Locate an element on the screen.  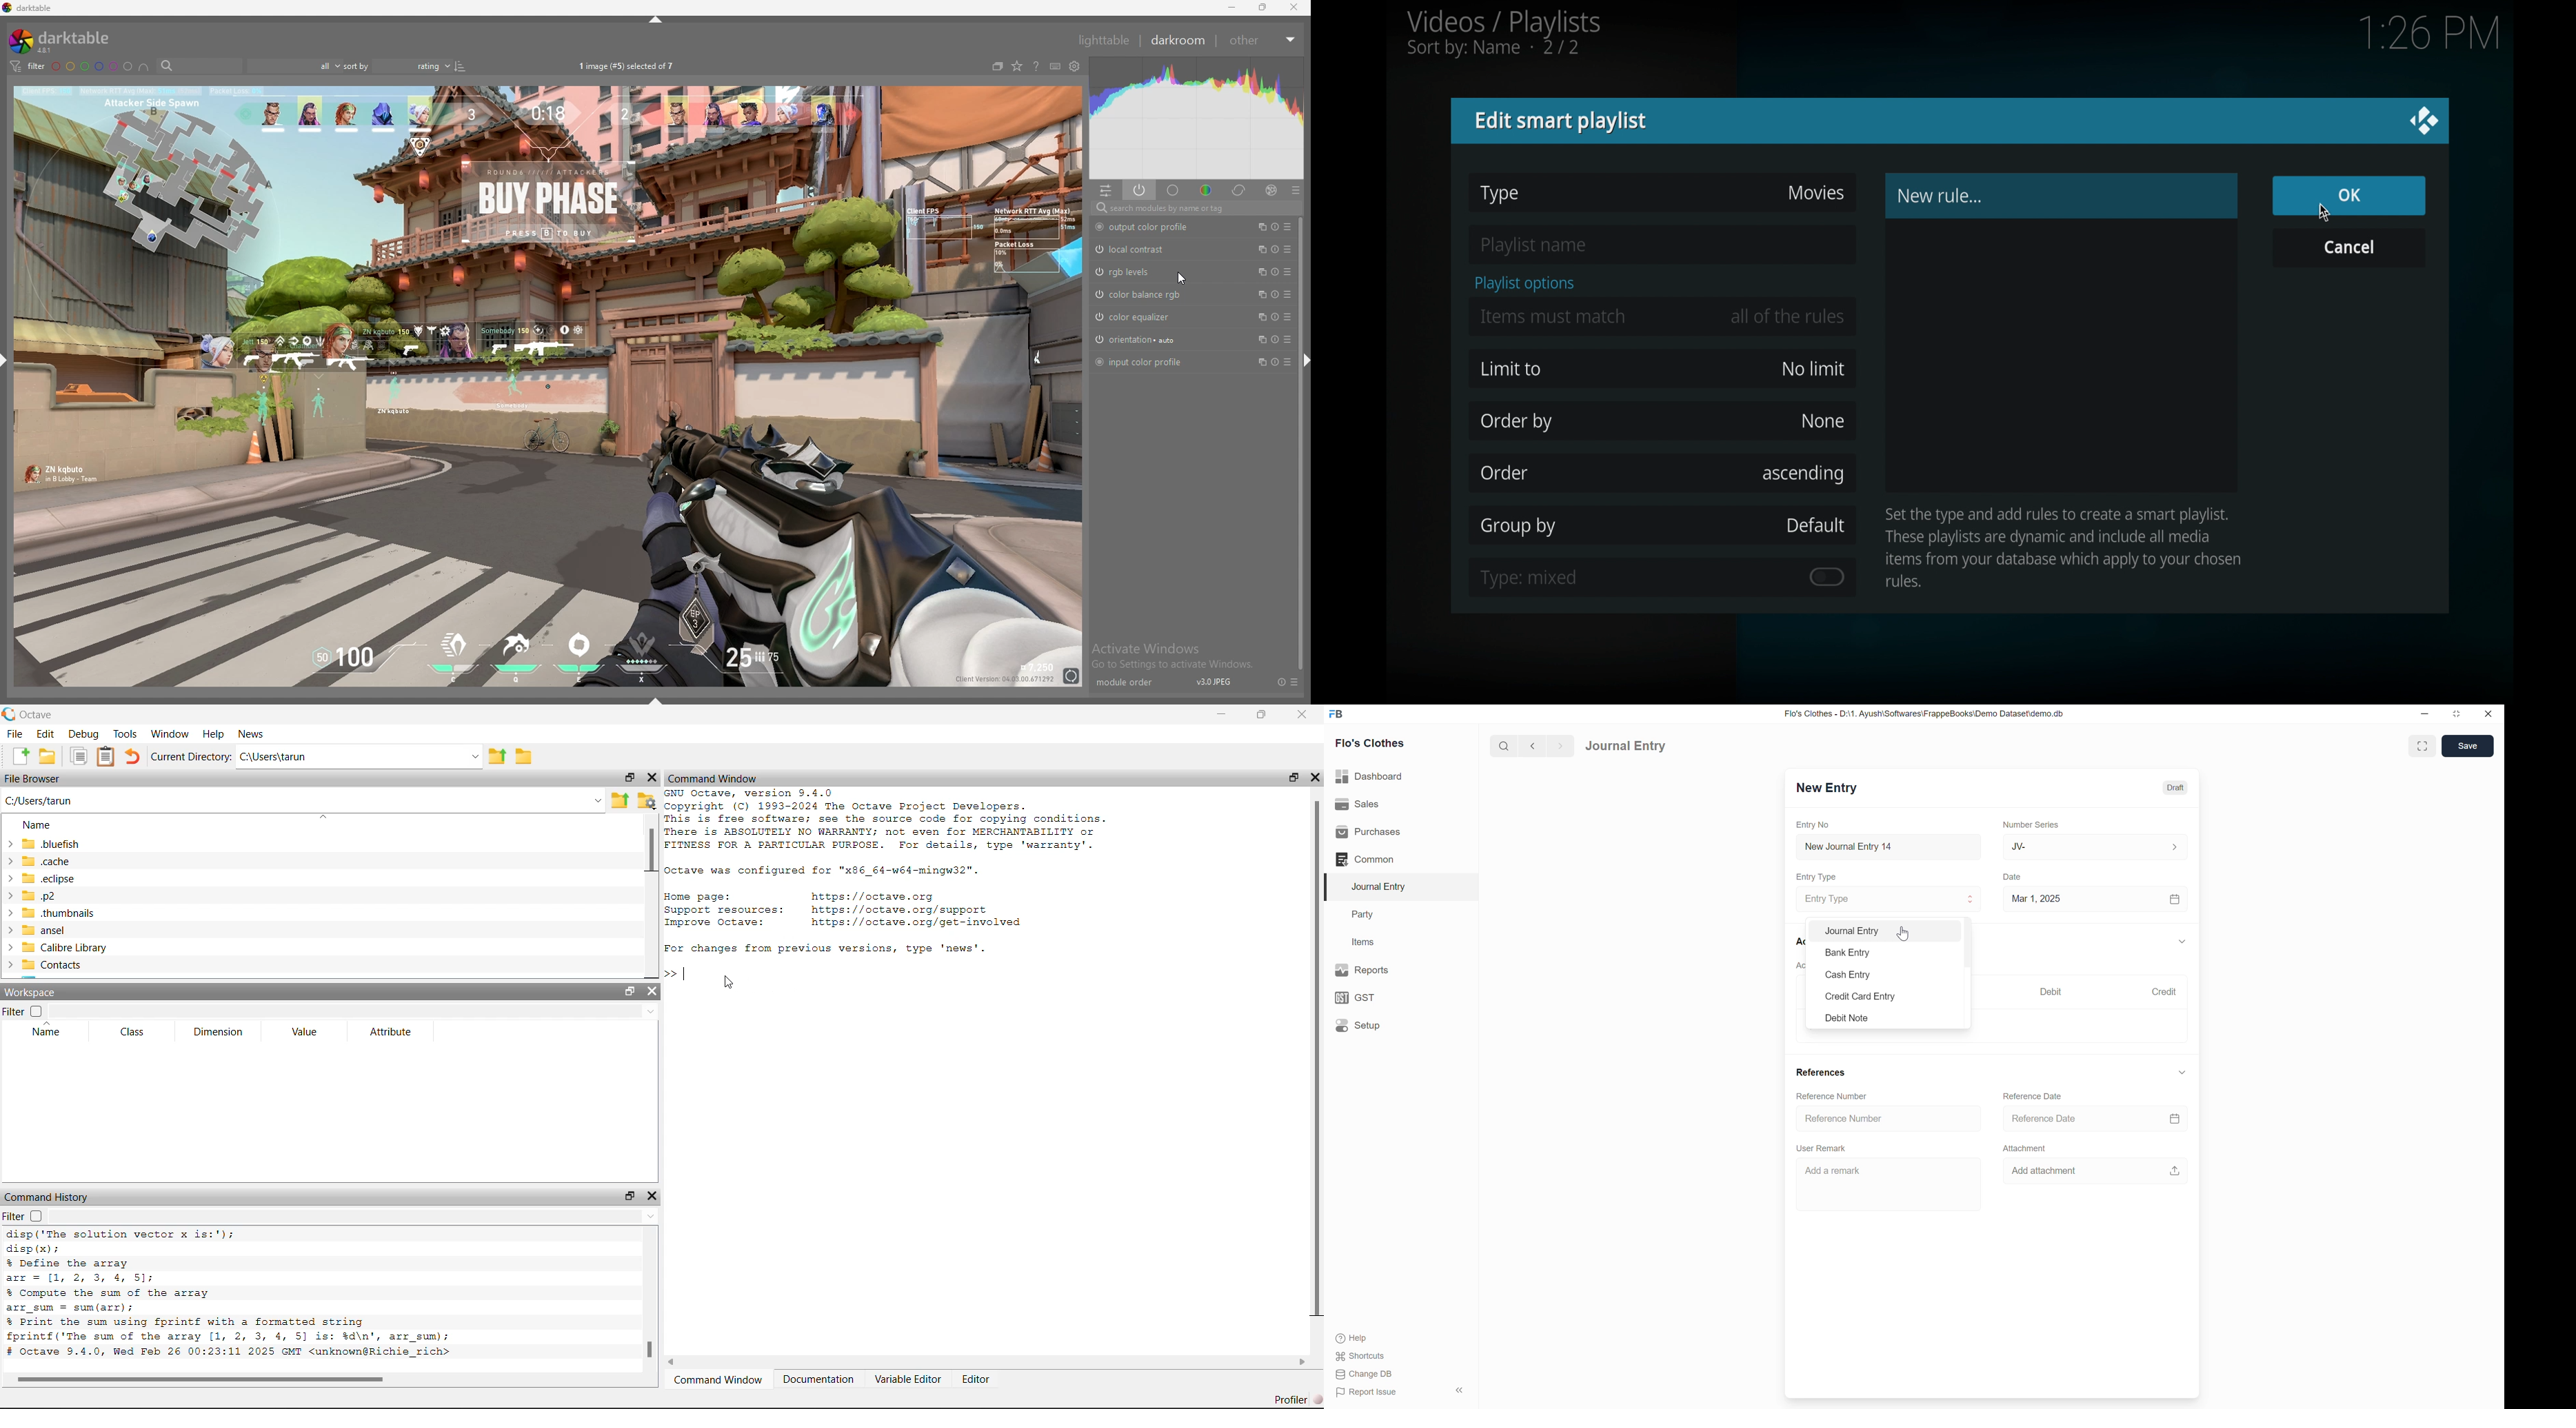
p2 is located at coordinates (43, 897).